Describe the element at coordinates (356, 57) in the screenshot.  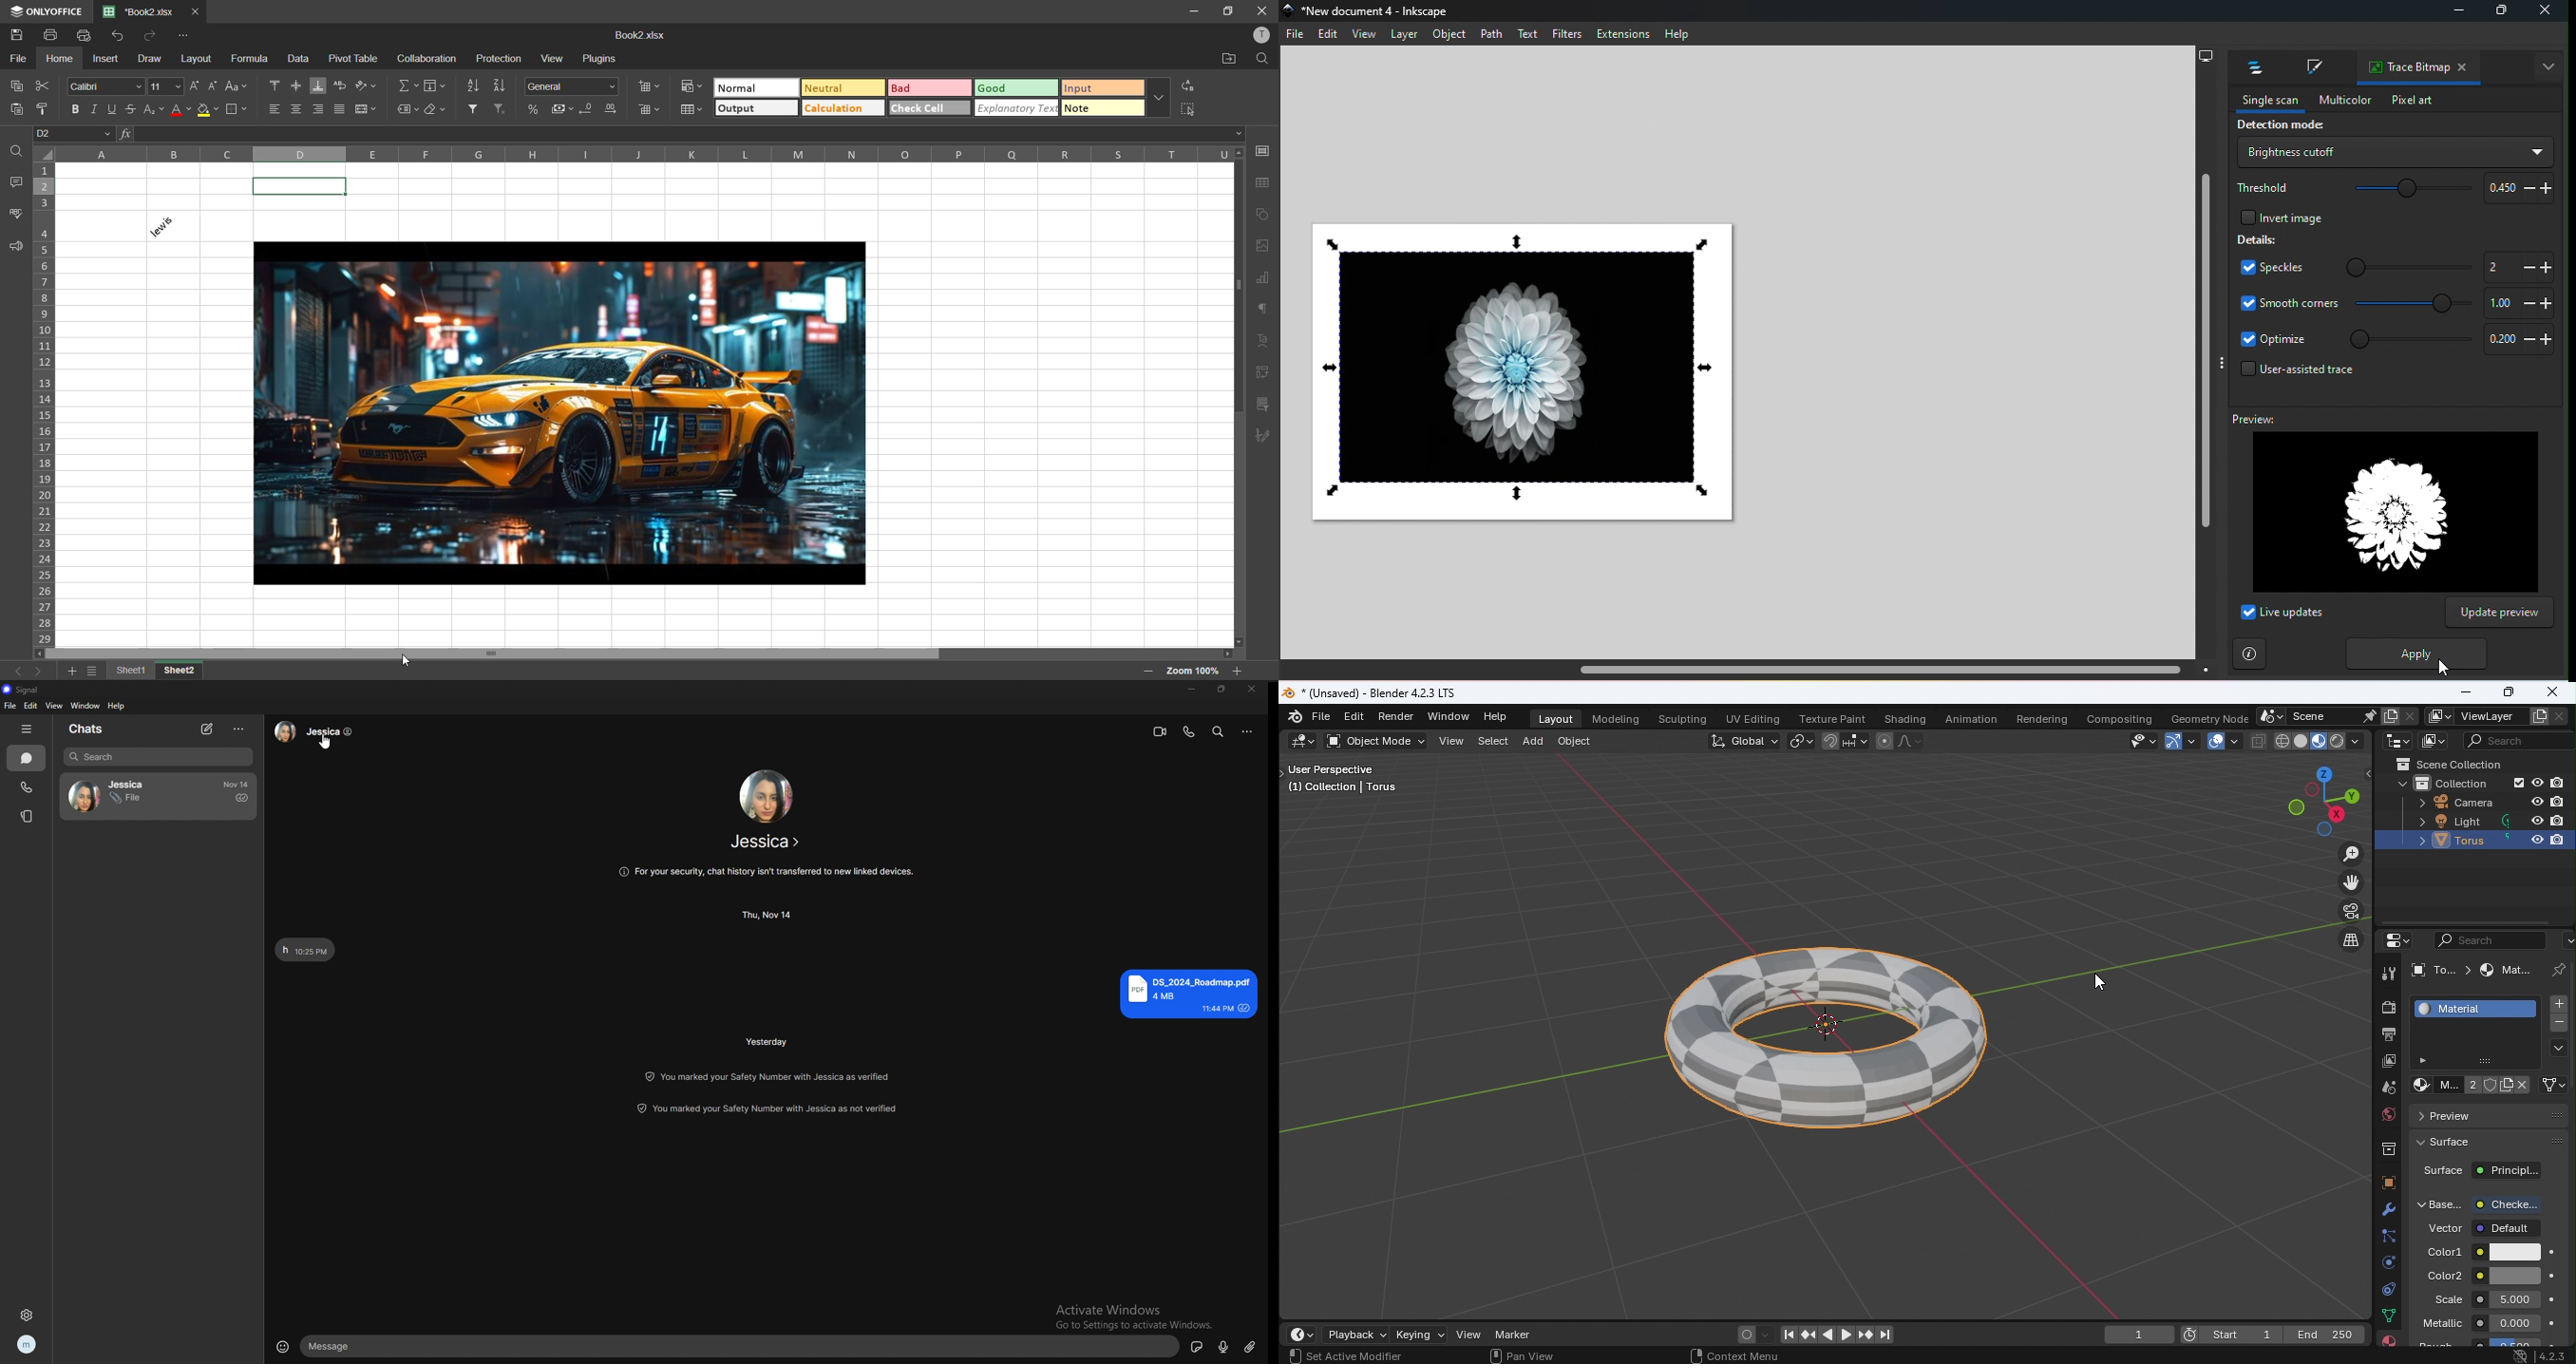
I see `pivot table` at that location.